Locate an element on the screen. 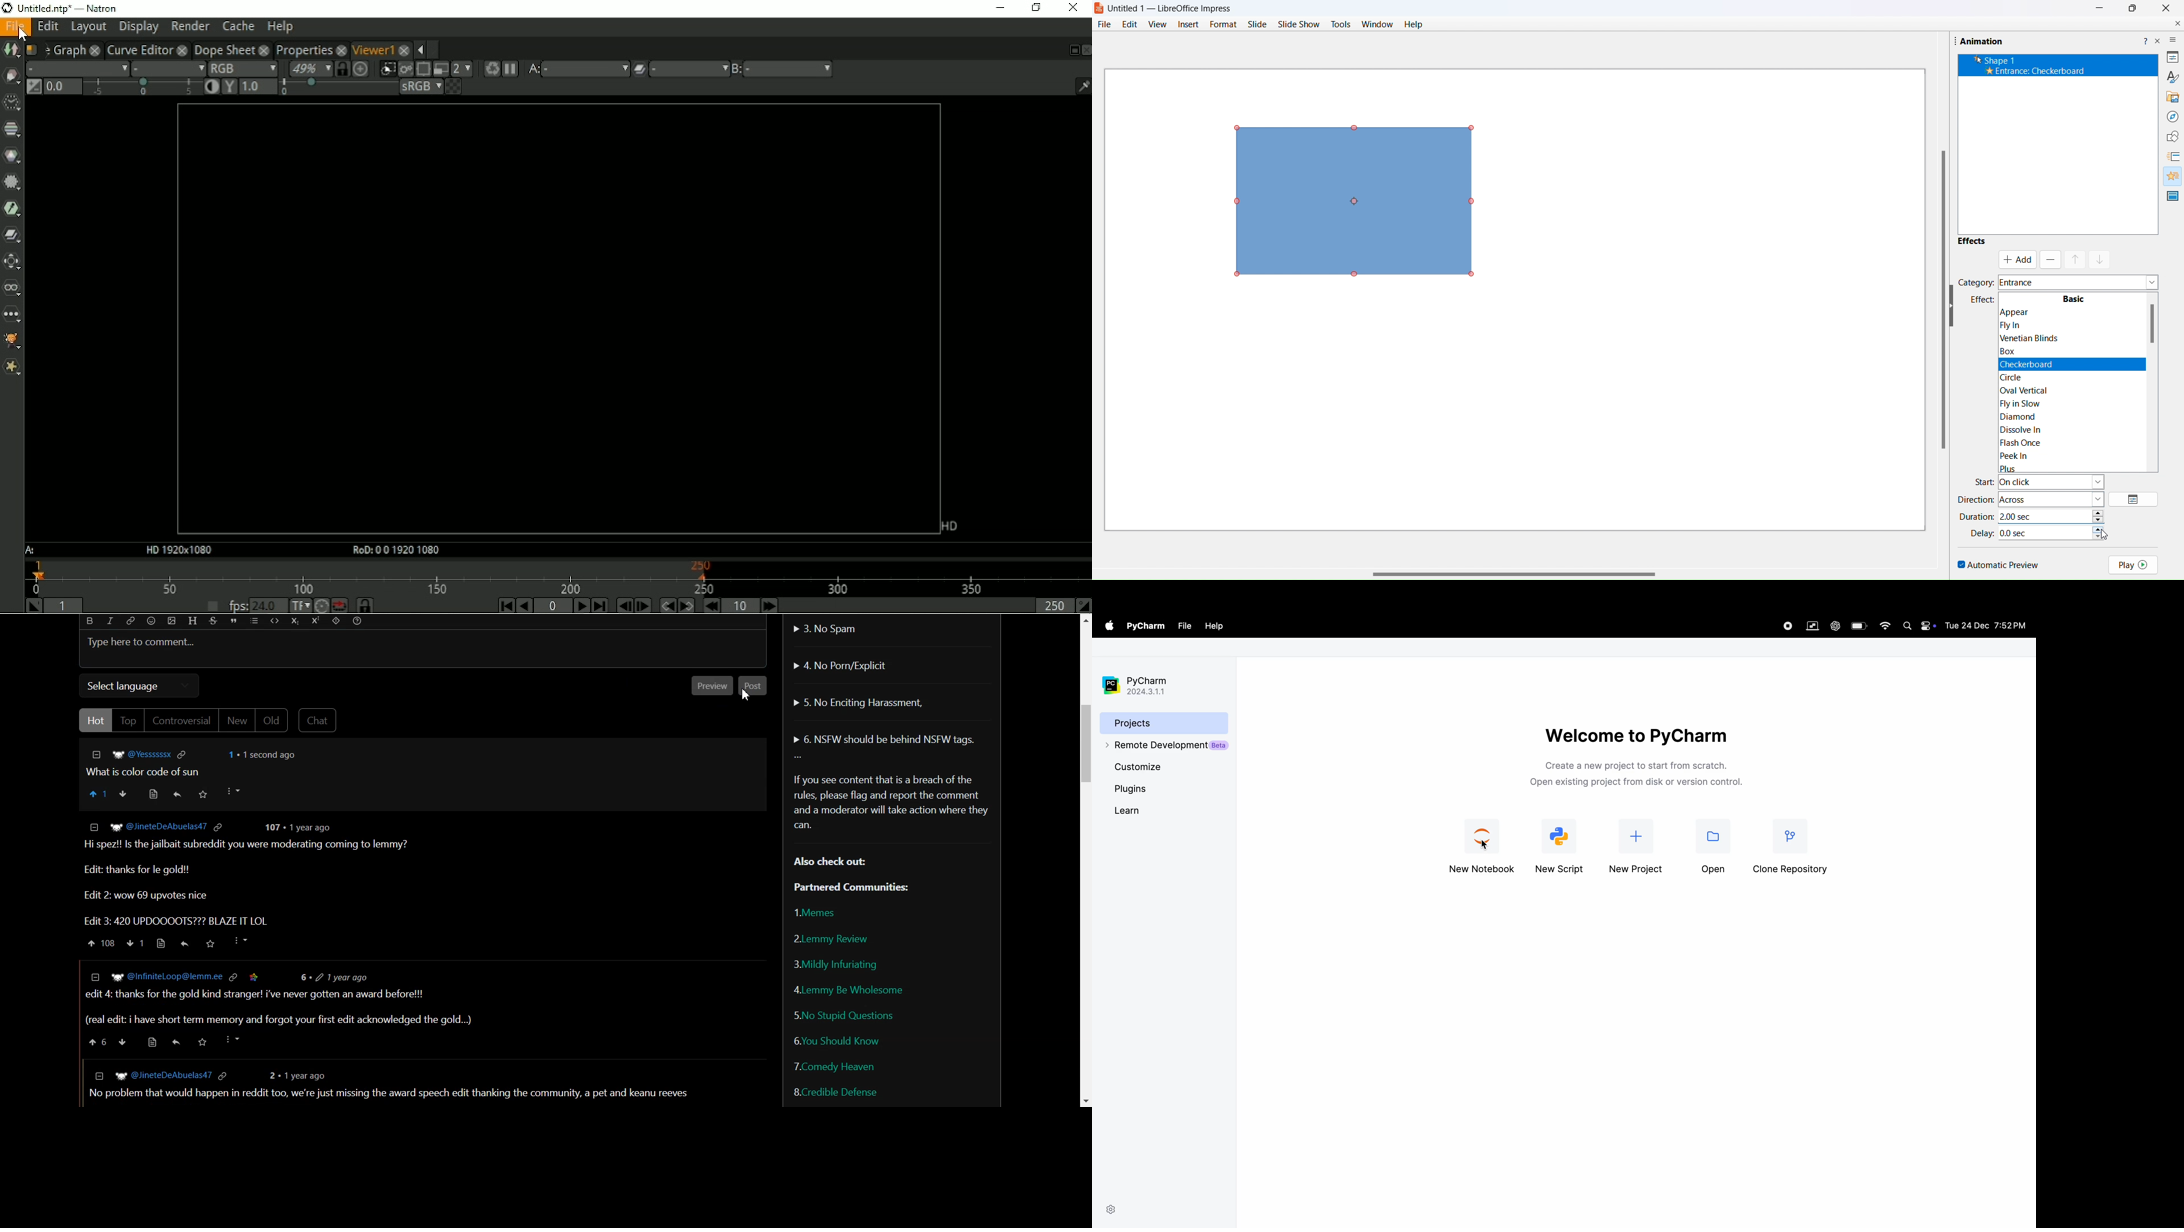  No Stupid Questions is located at coordinates (845, 1015).